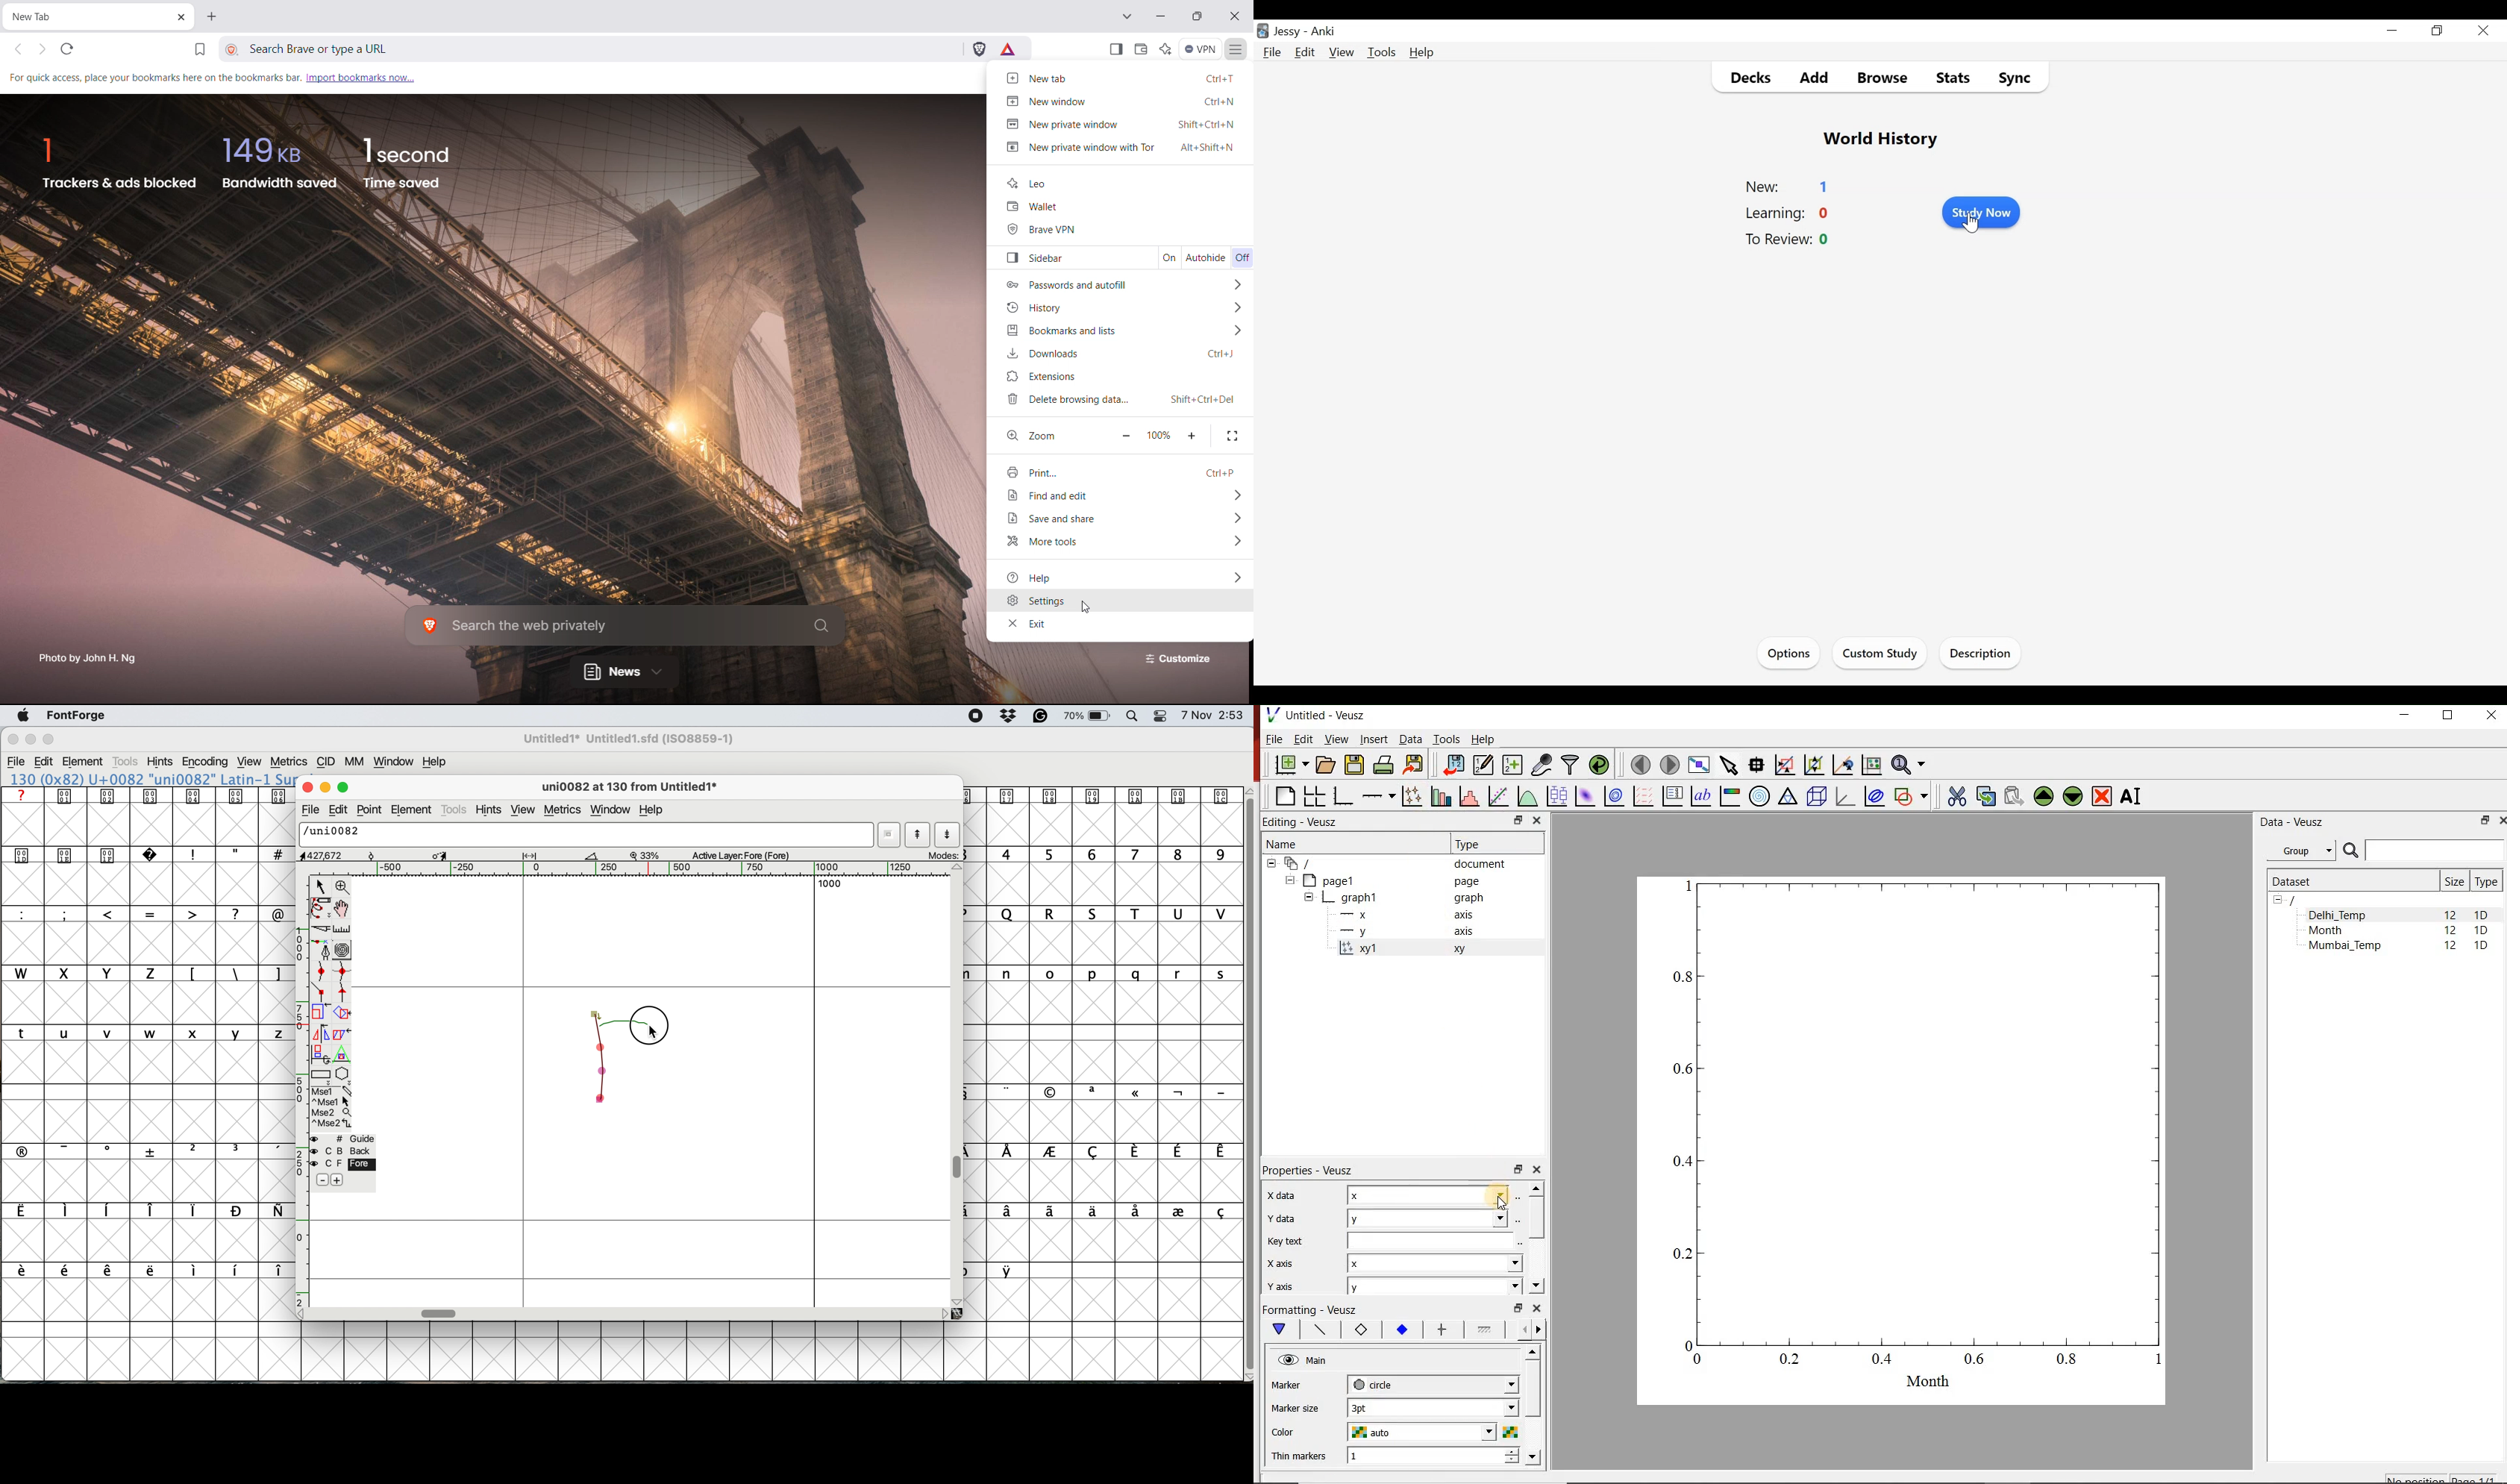 Image resolution: width=2520 pixels, height=1484 pixels. Describe the element at coordinates (492, 811) in the screenshot. I see `hints` at that location.